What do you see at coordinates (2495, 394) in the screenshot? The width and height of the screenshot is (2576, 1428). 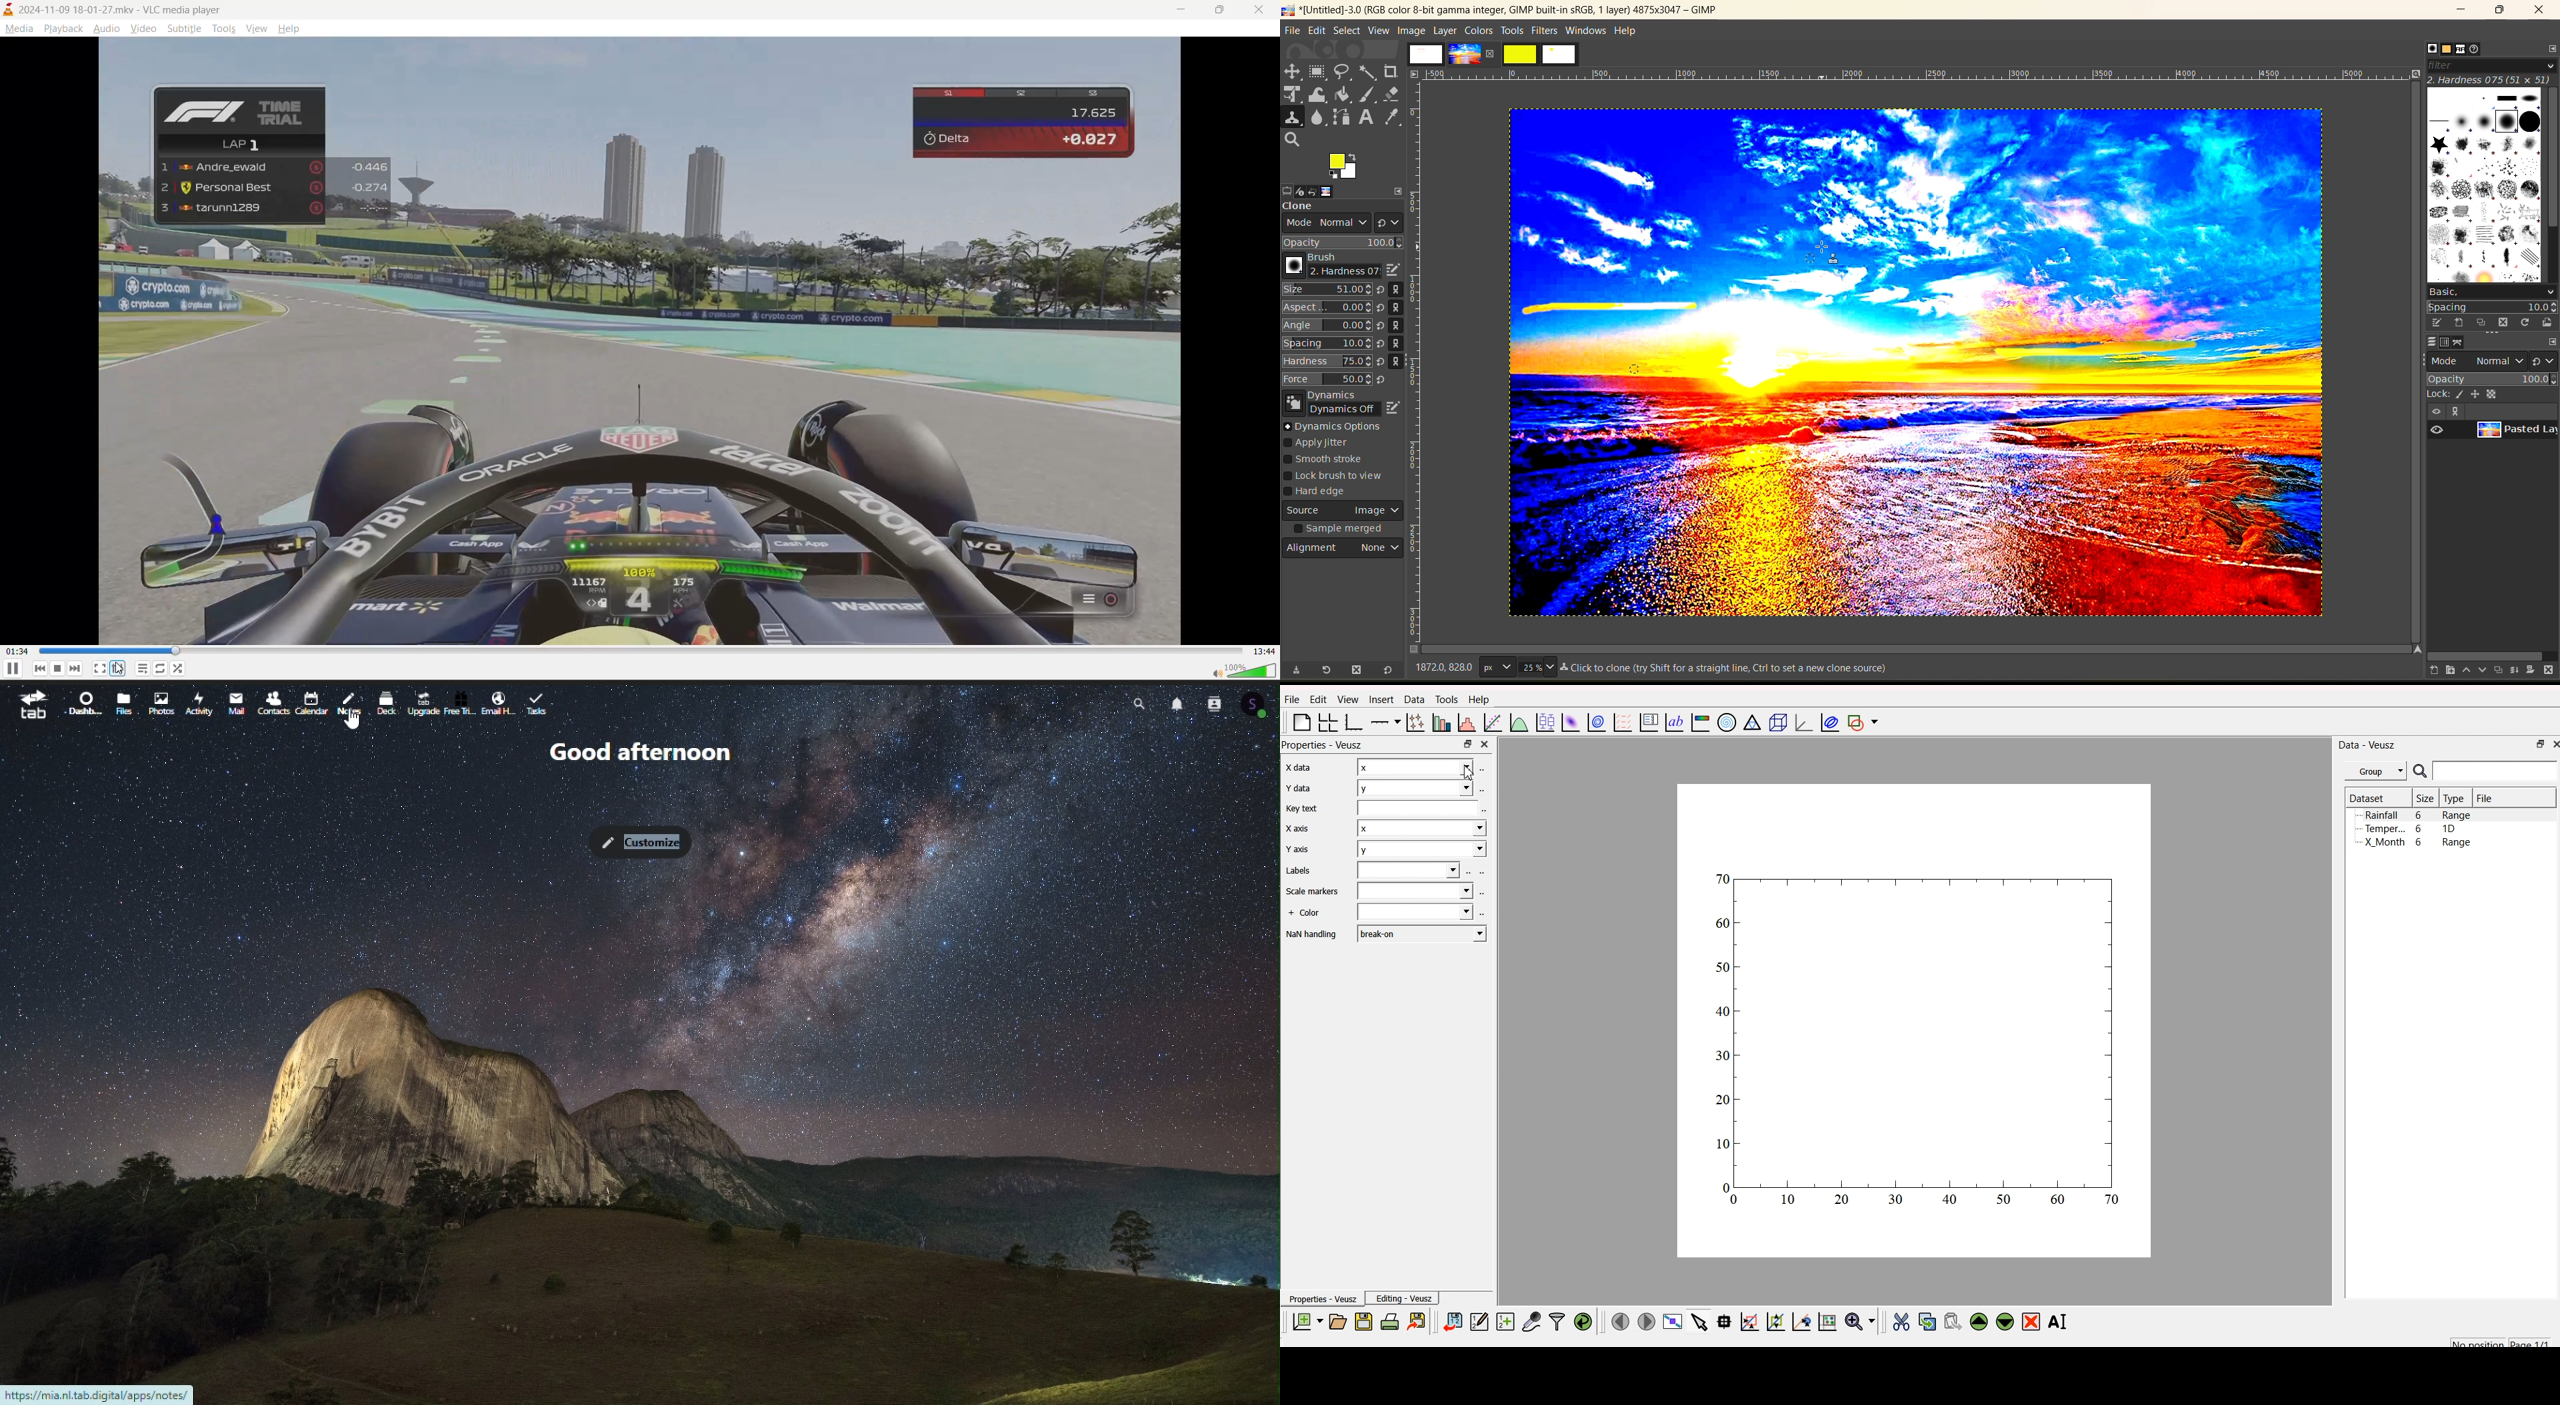 I see `background` at bounding box center [2495, 394].